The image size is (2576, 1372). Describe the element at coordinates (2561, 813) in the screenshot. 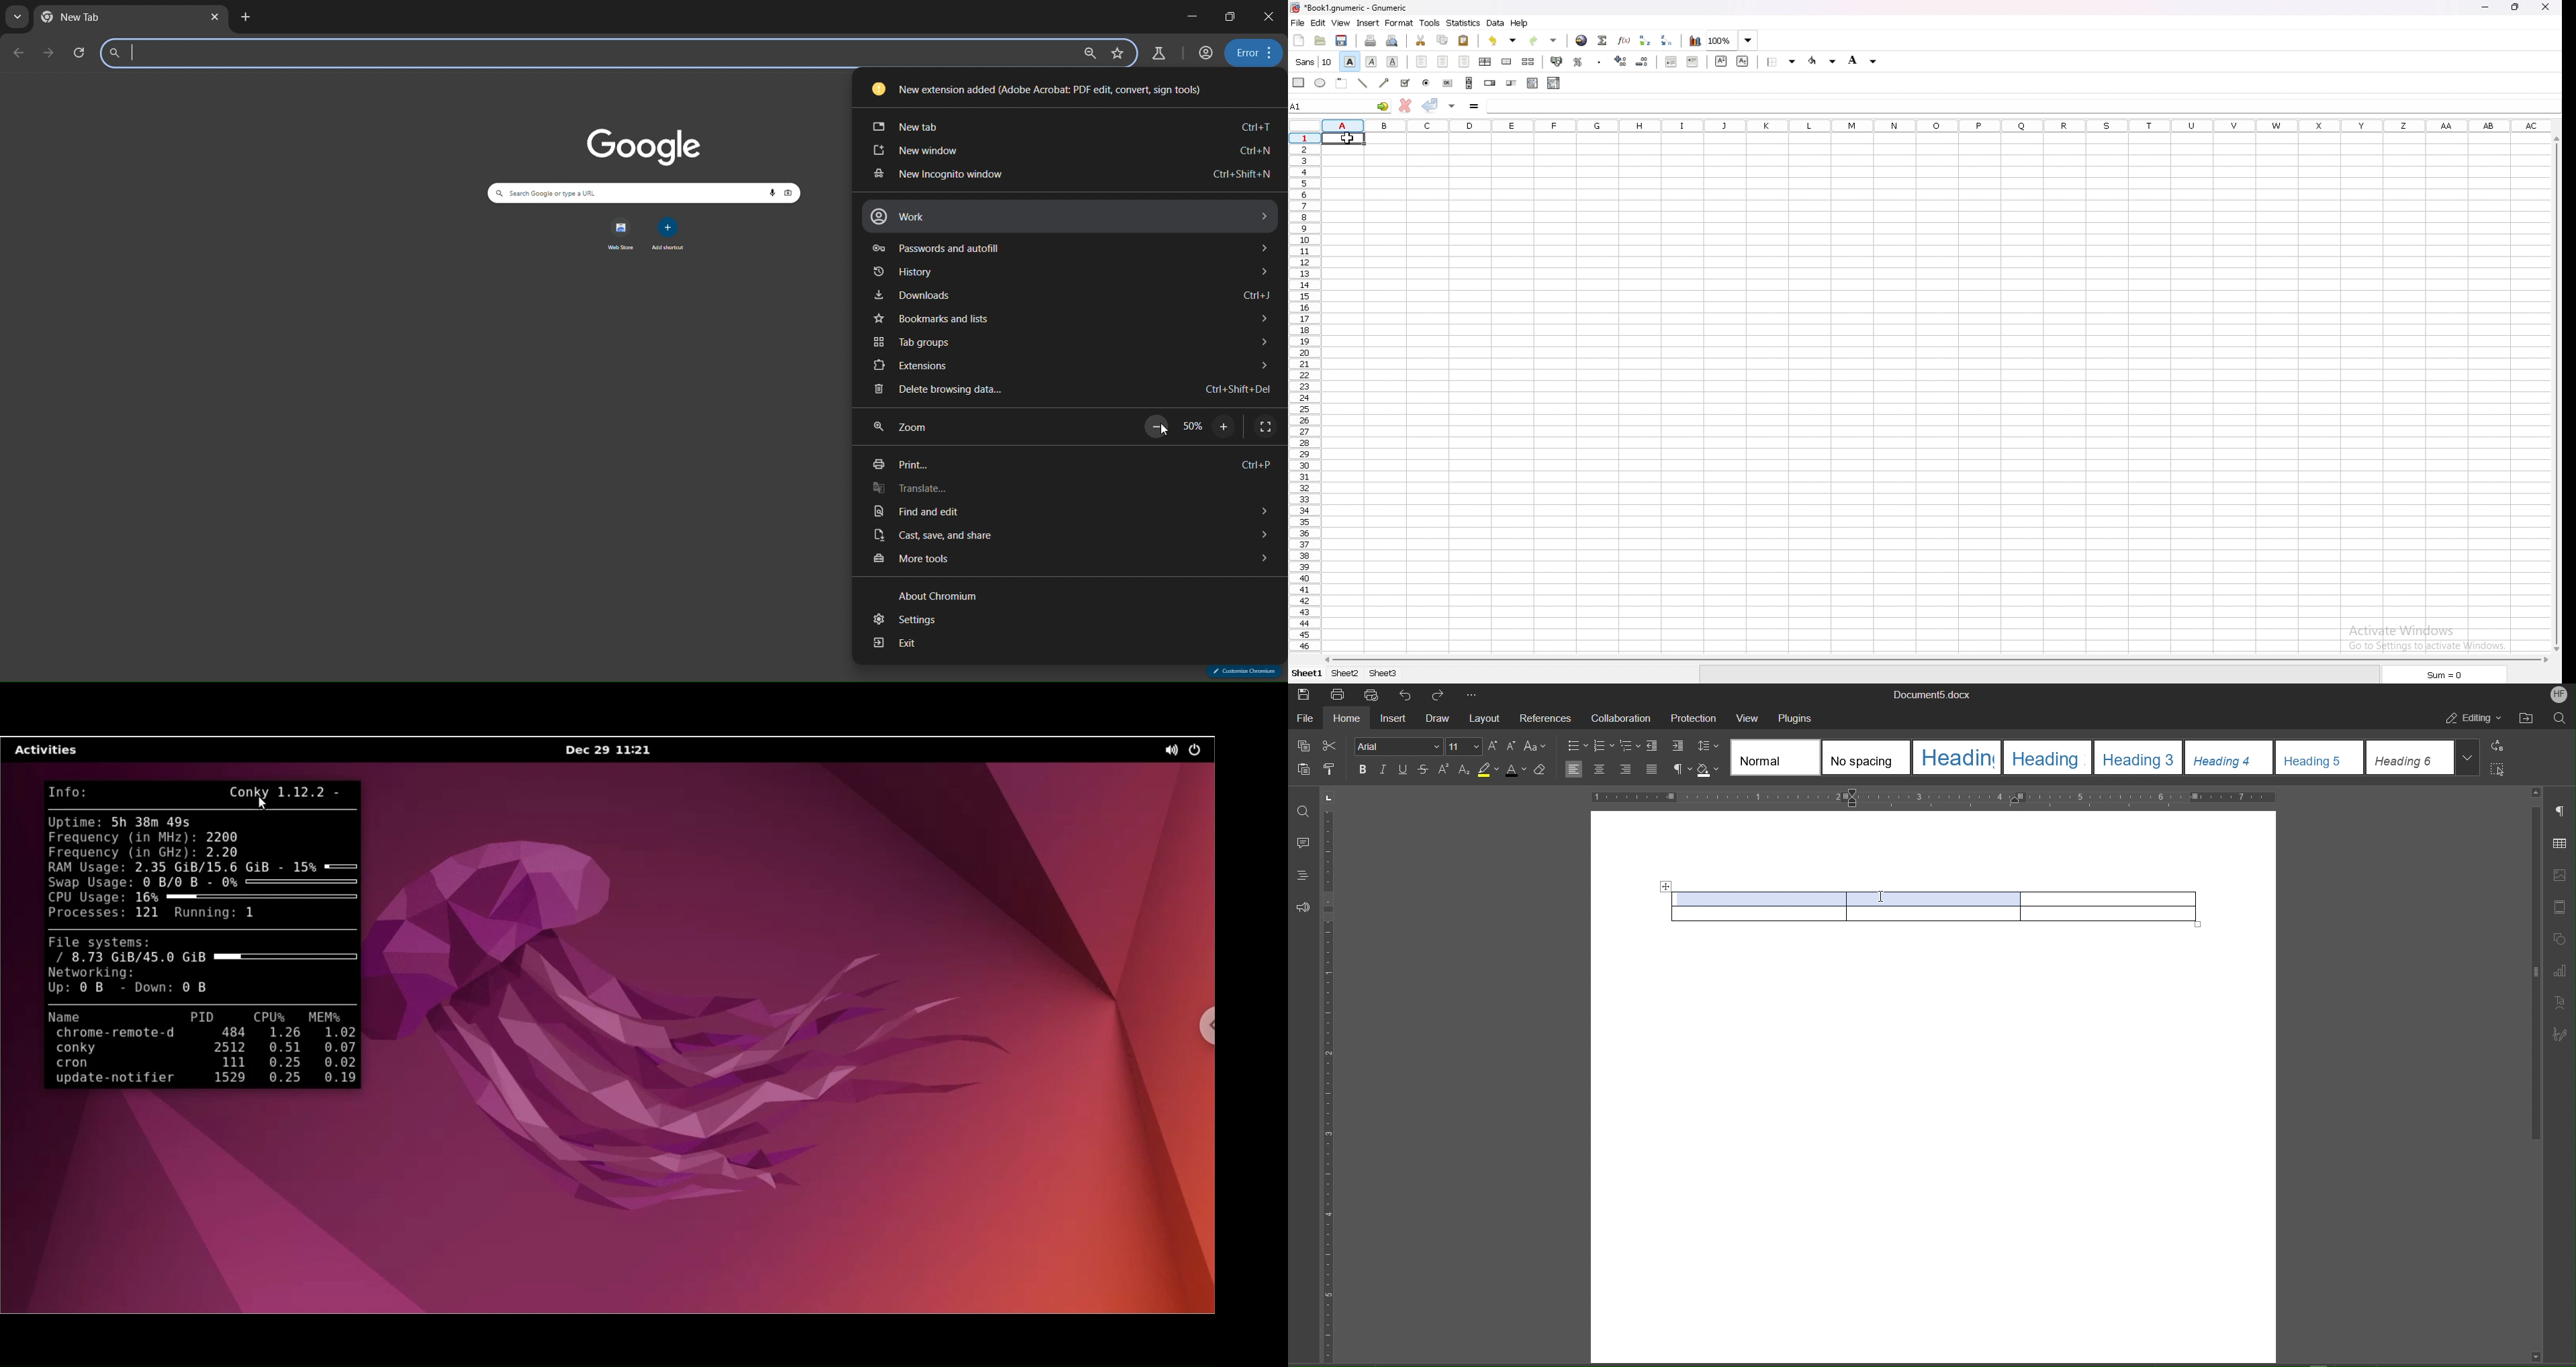

I see `Paragraph Settings` at that location.